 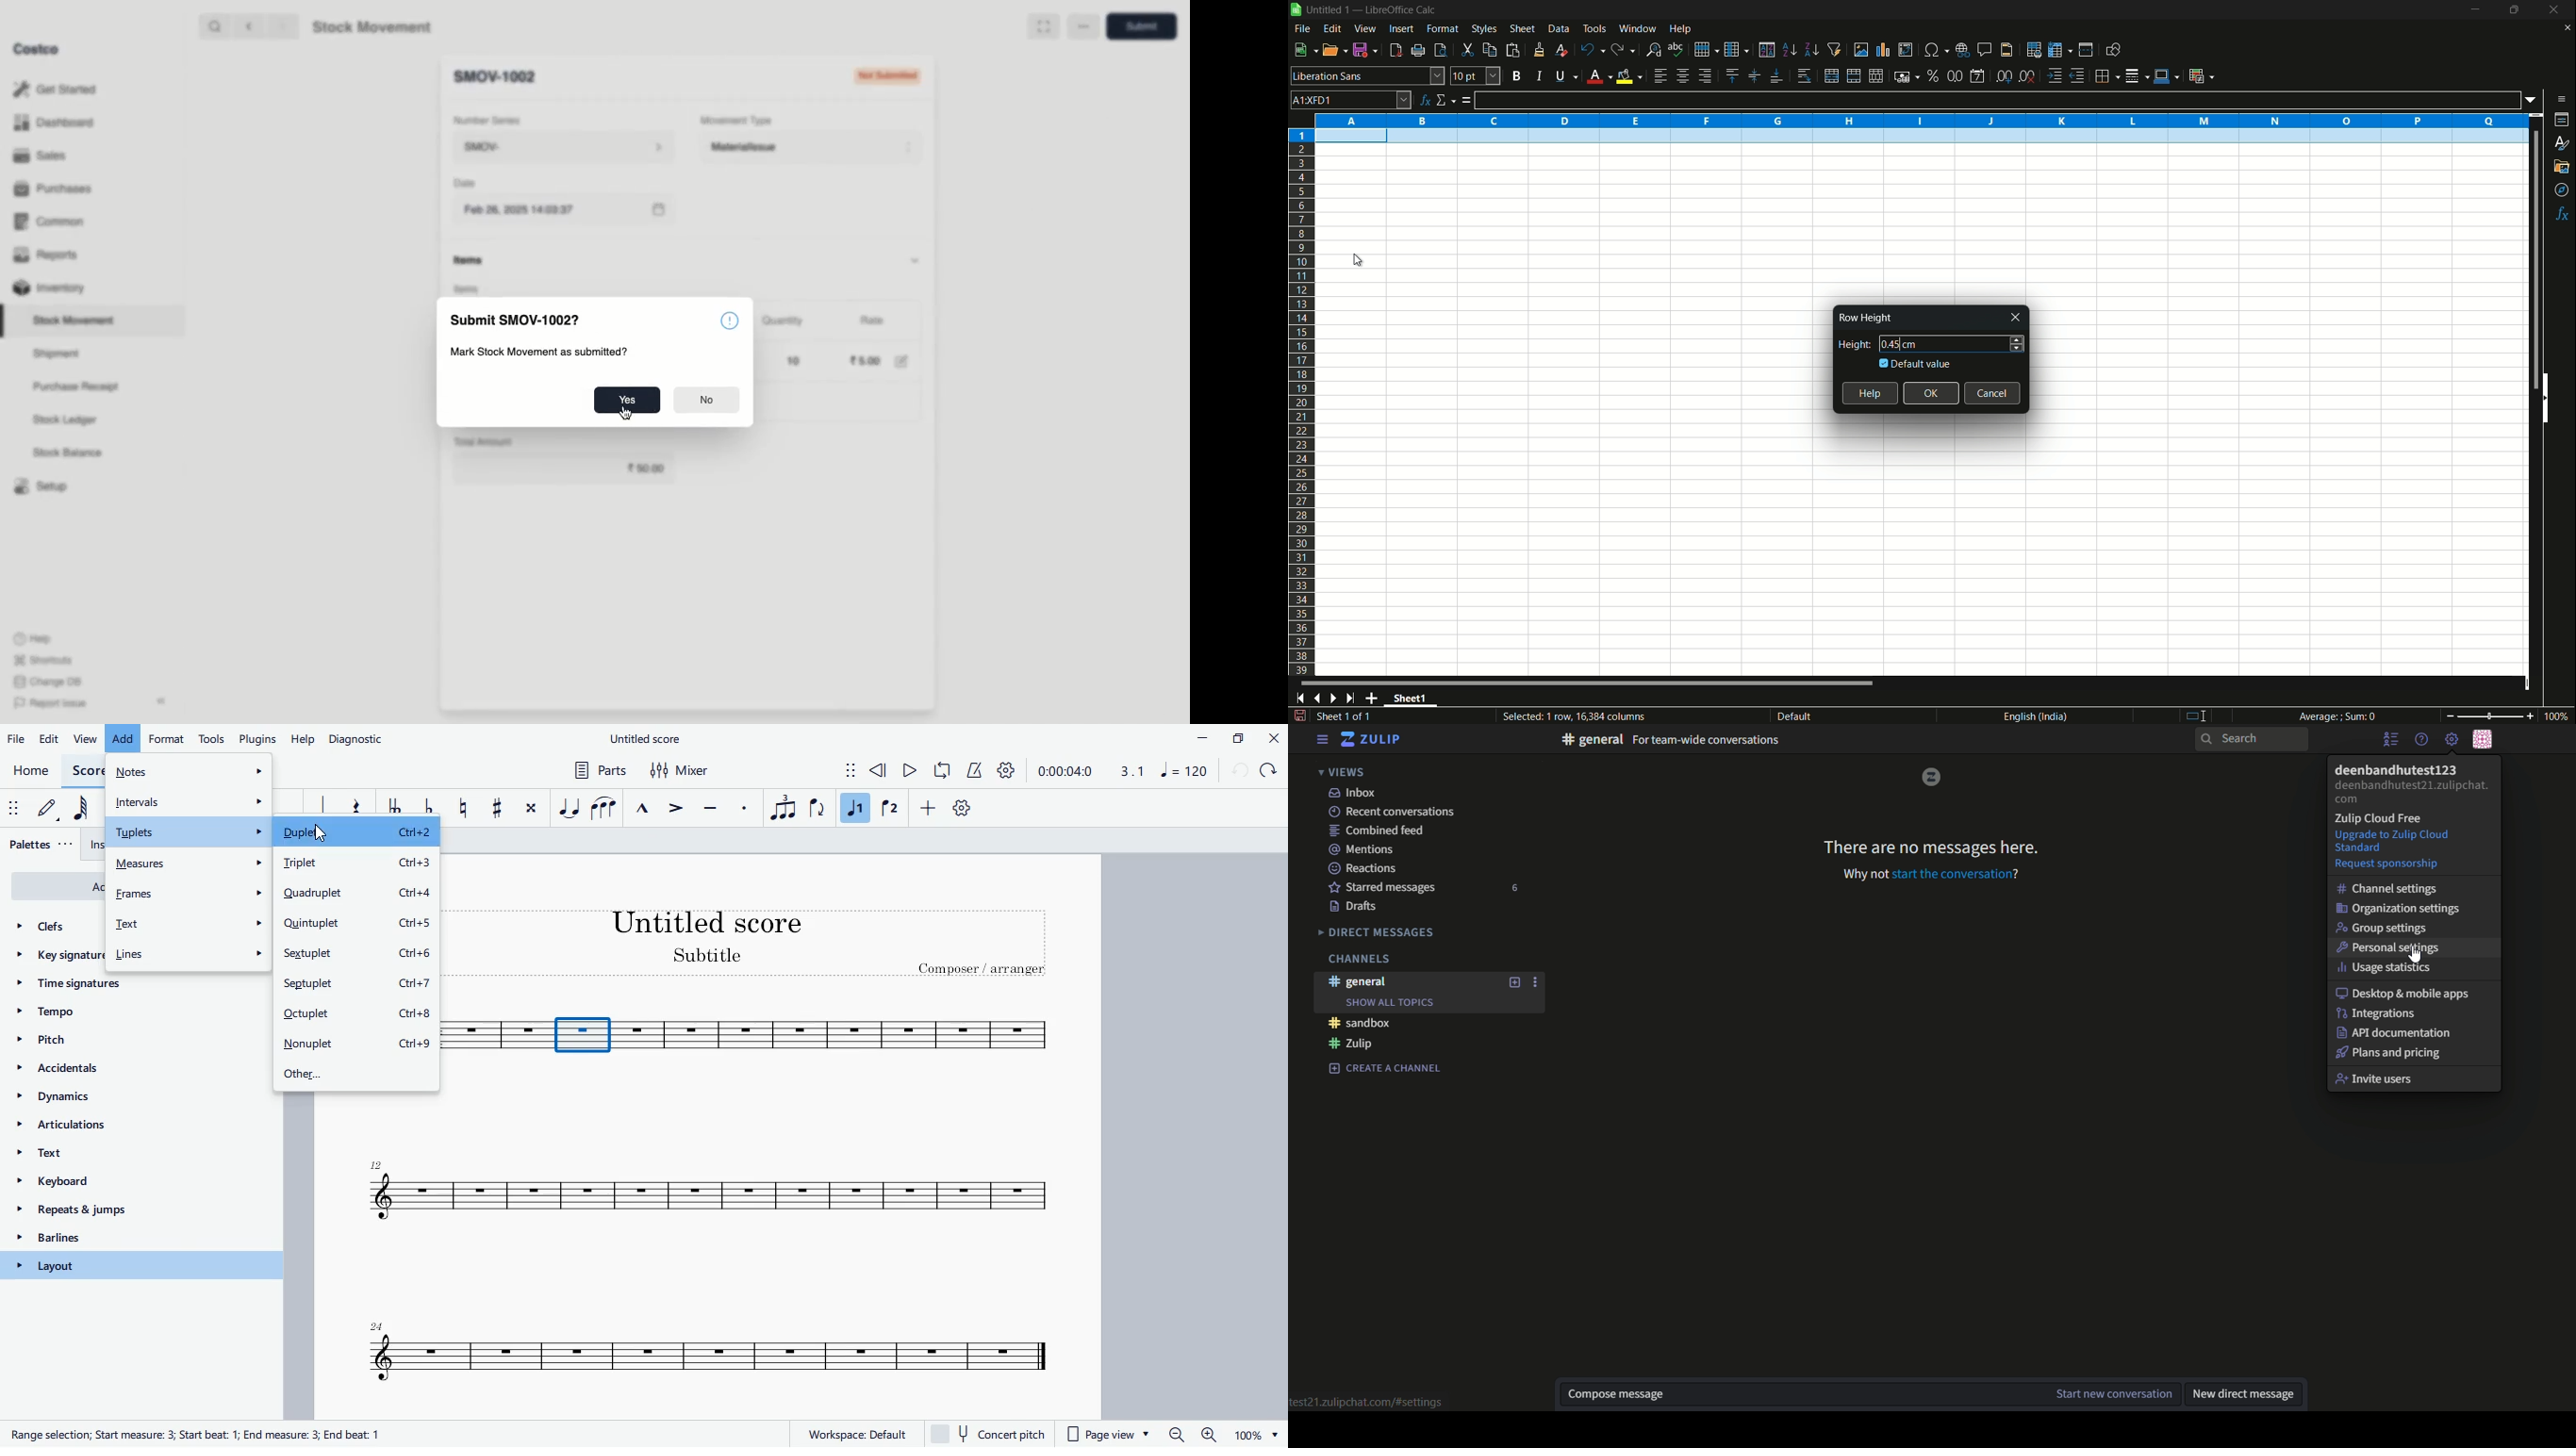 What do you see at coordinates (2514, 10) in the screenshot?
I see `maximize or restore` at bounding box center [2514, 10].